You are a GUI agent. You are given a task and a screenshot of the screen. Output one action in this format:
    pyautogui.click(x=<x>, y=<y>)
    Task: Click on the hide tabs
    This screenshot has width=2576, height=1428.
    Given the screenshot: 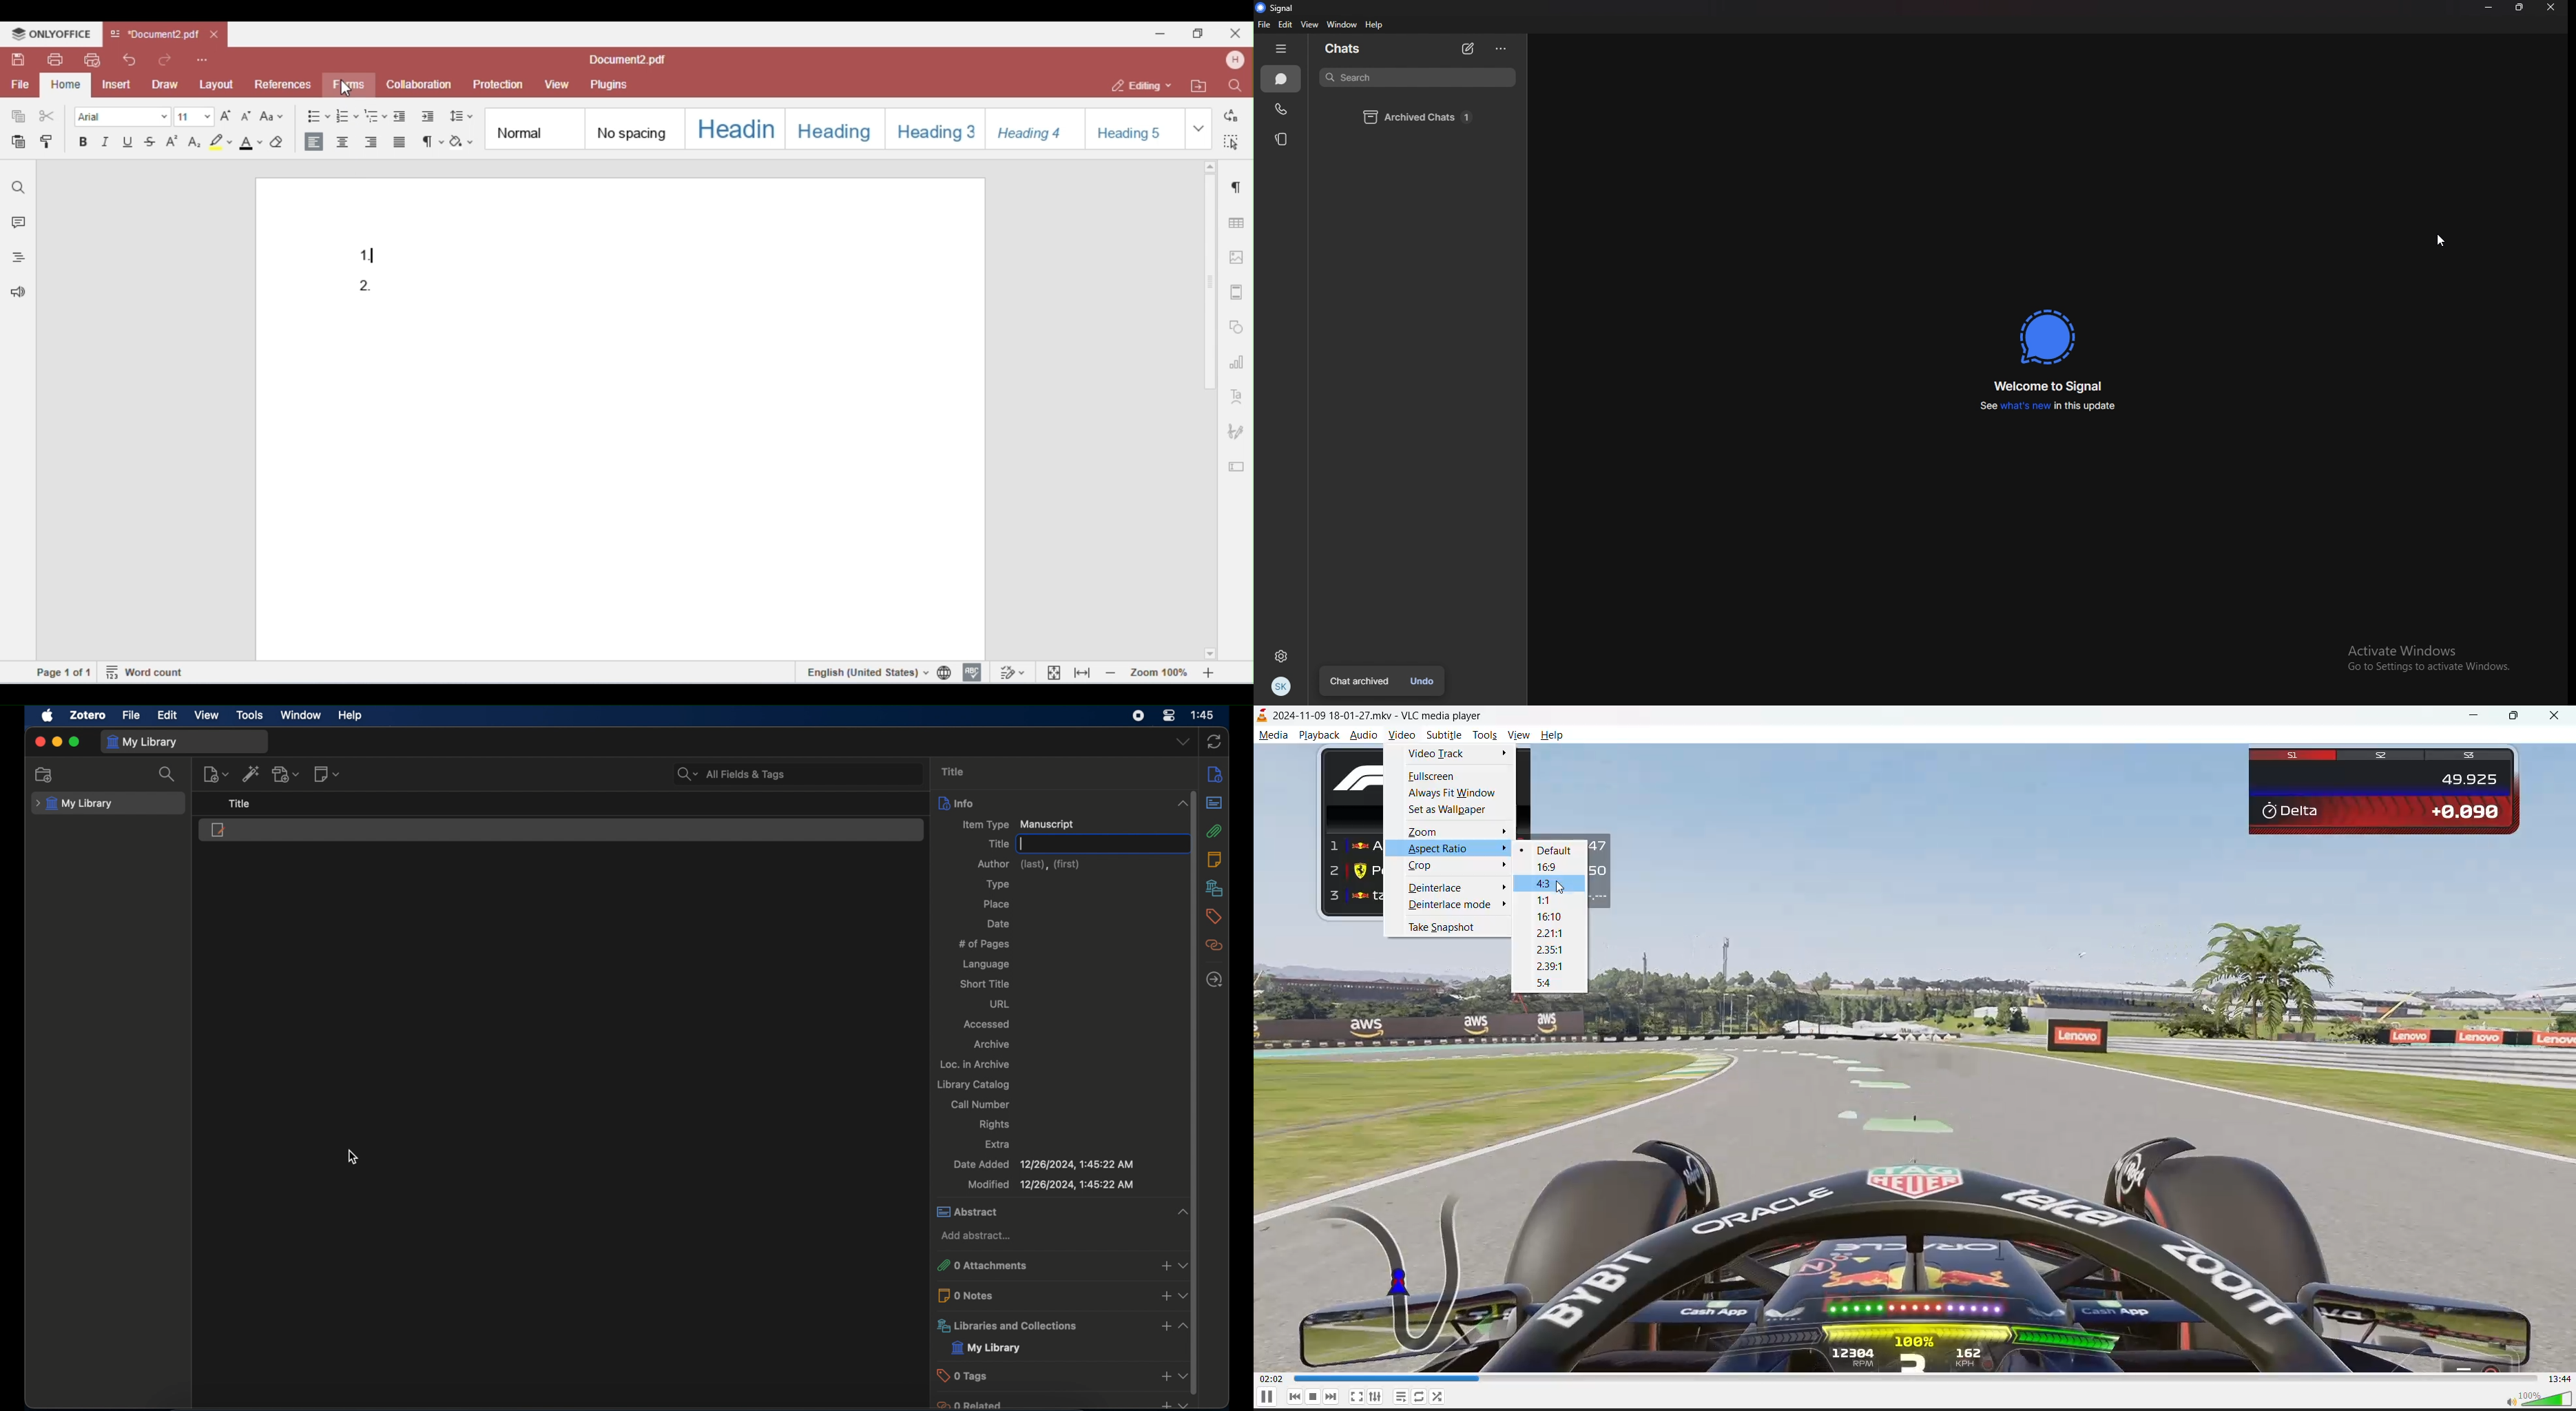 What is the action you would take?
    pyautogui.click(x=1284, y=49)
    